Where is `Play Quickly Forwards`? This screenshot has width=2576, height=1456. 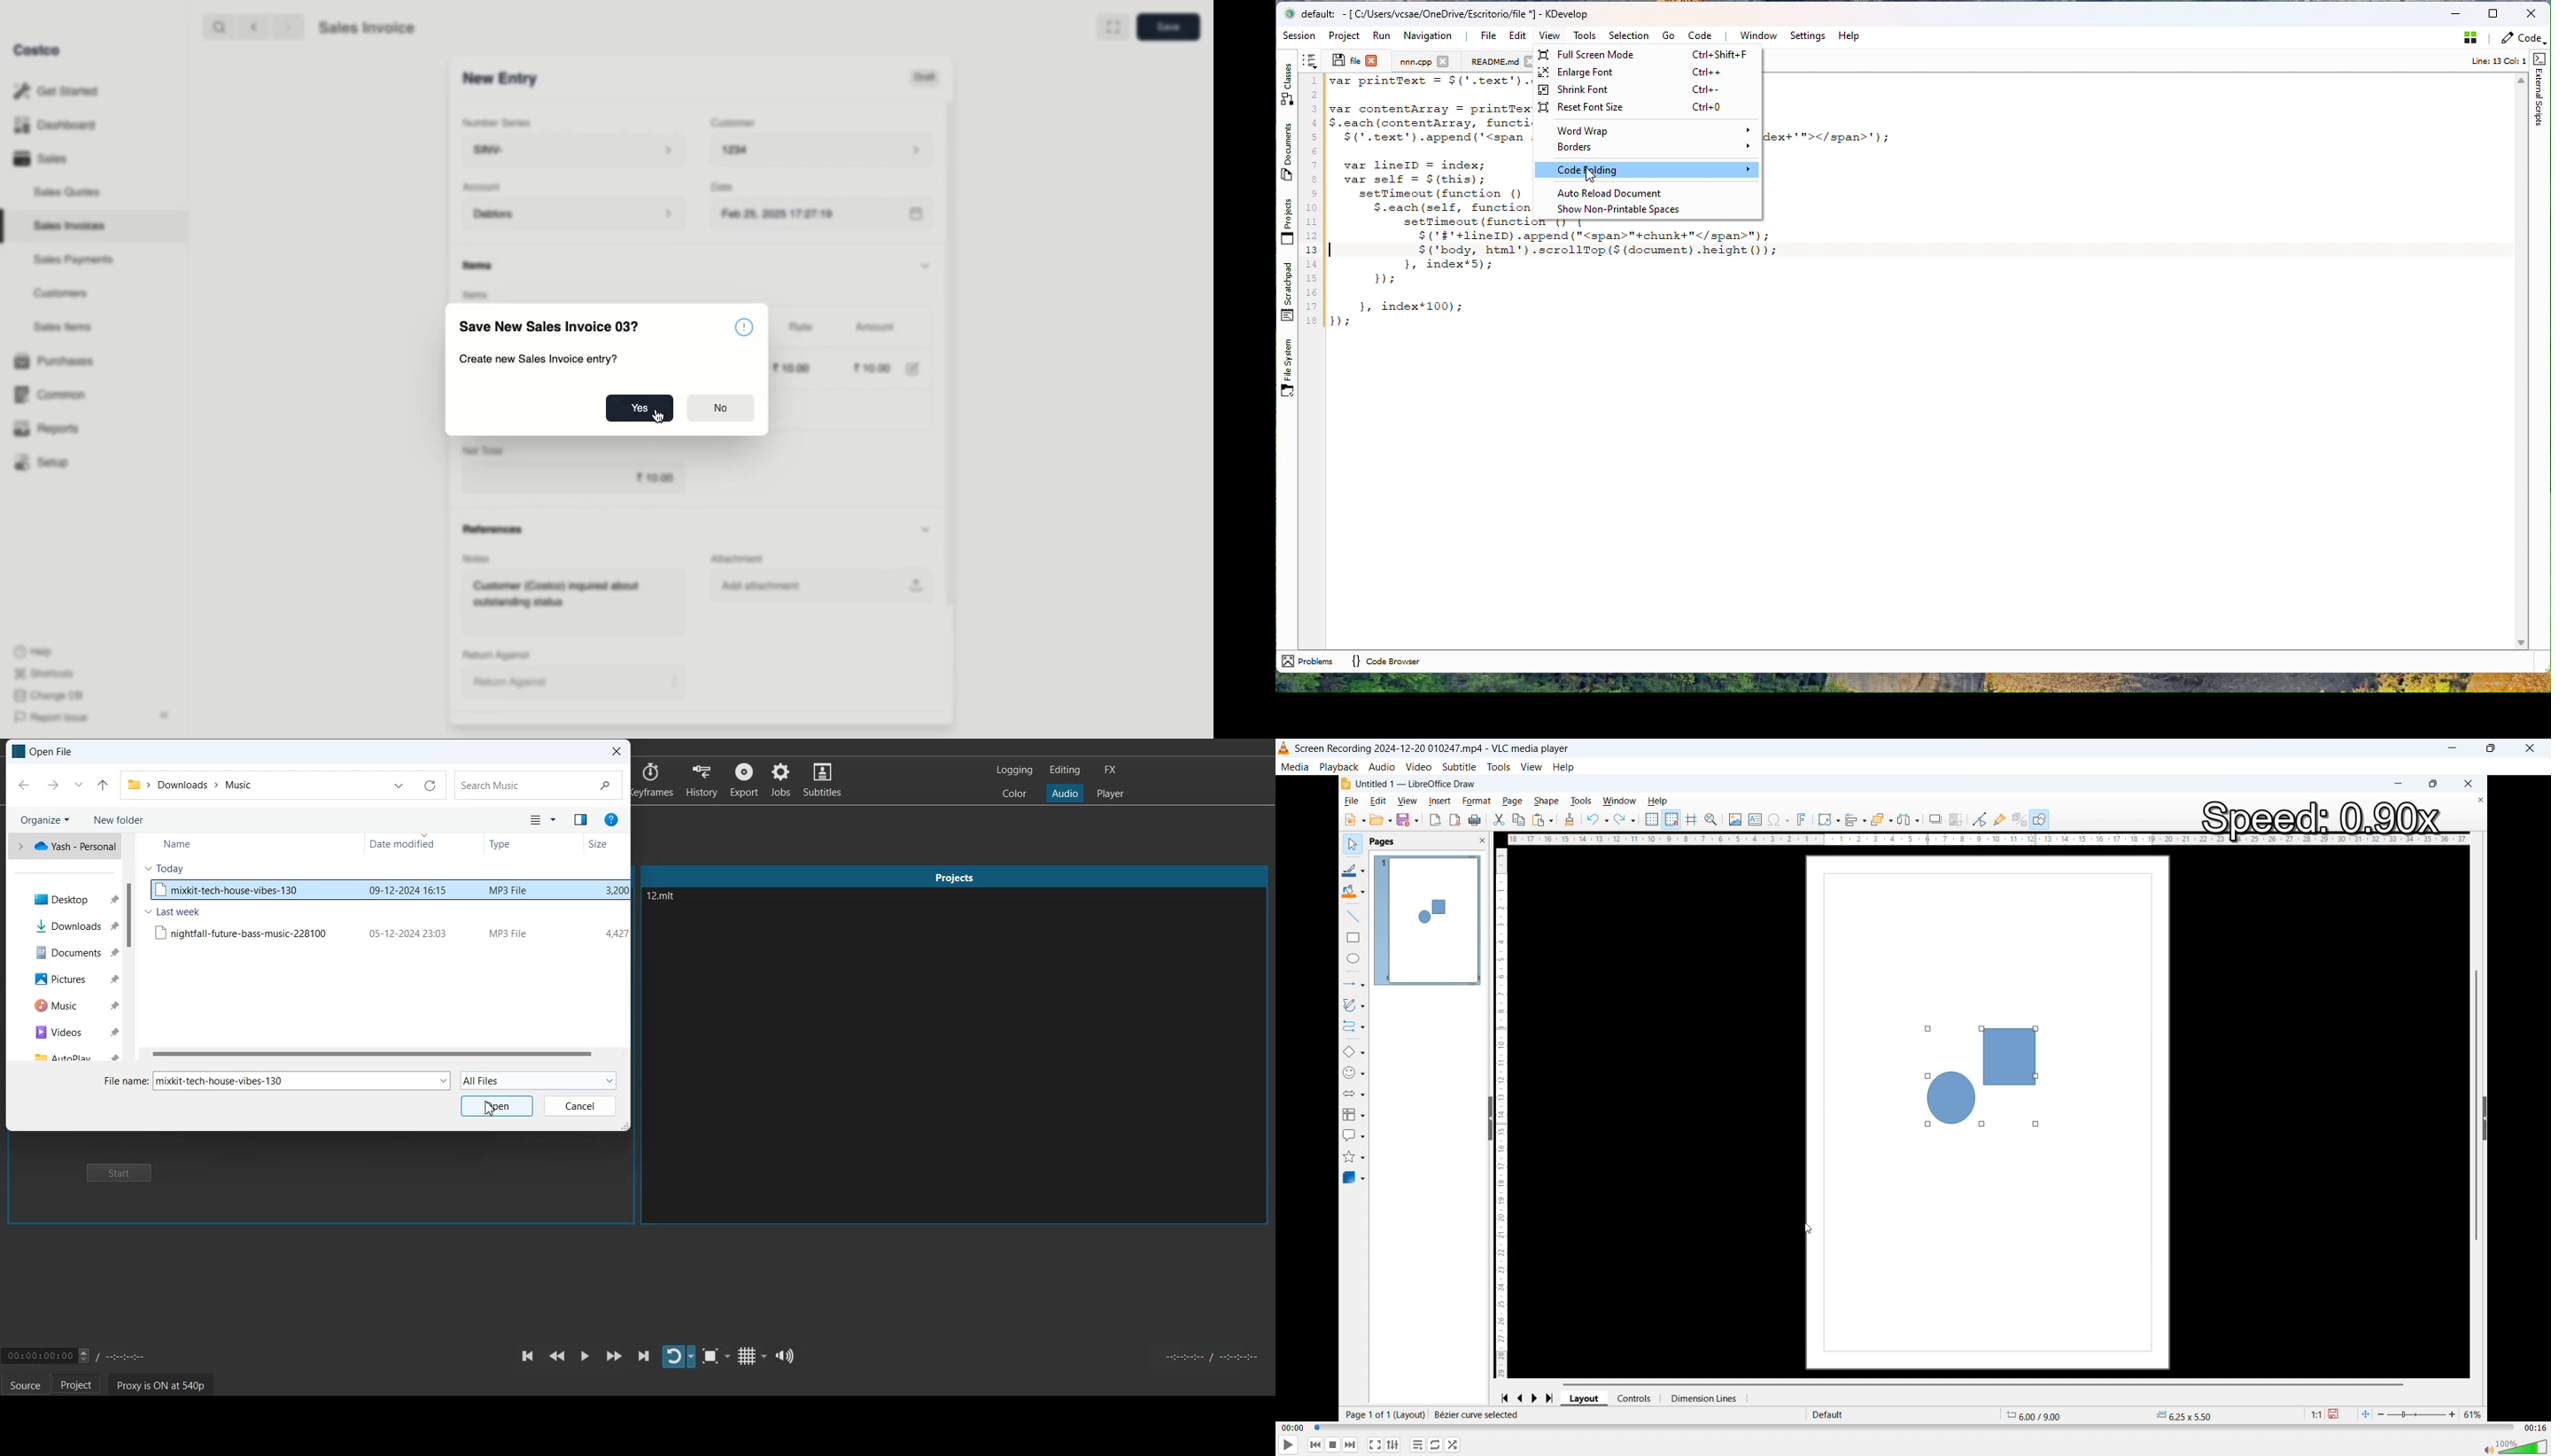
Play Quickly Forwards is located at coordinates (614, 1356).